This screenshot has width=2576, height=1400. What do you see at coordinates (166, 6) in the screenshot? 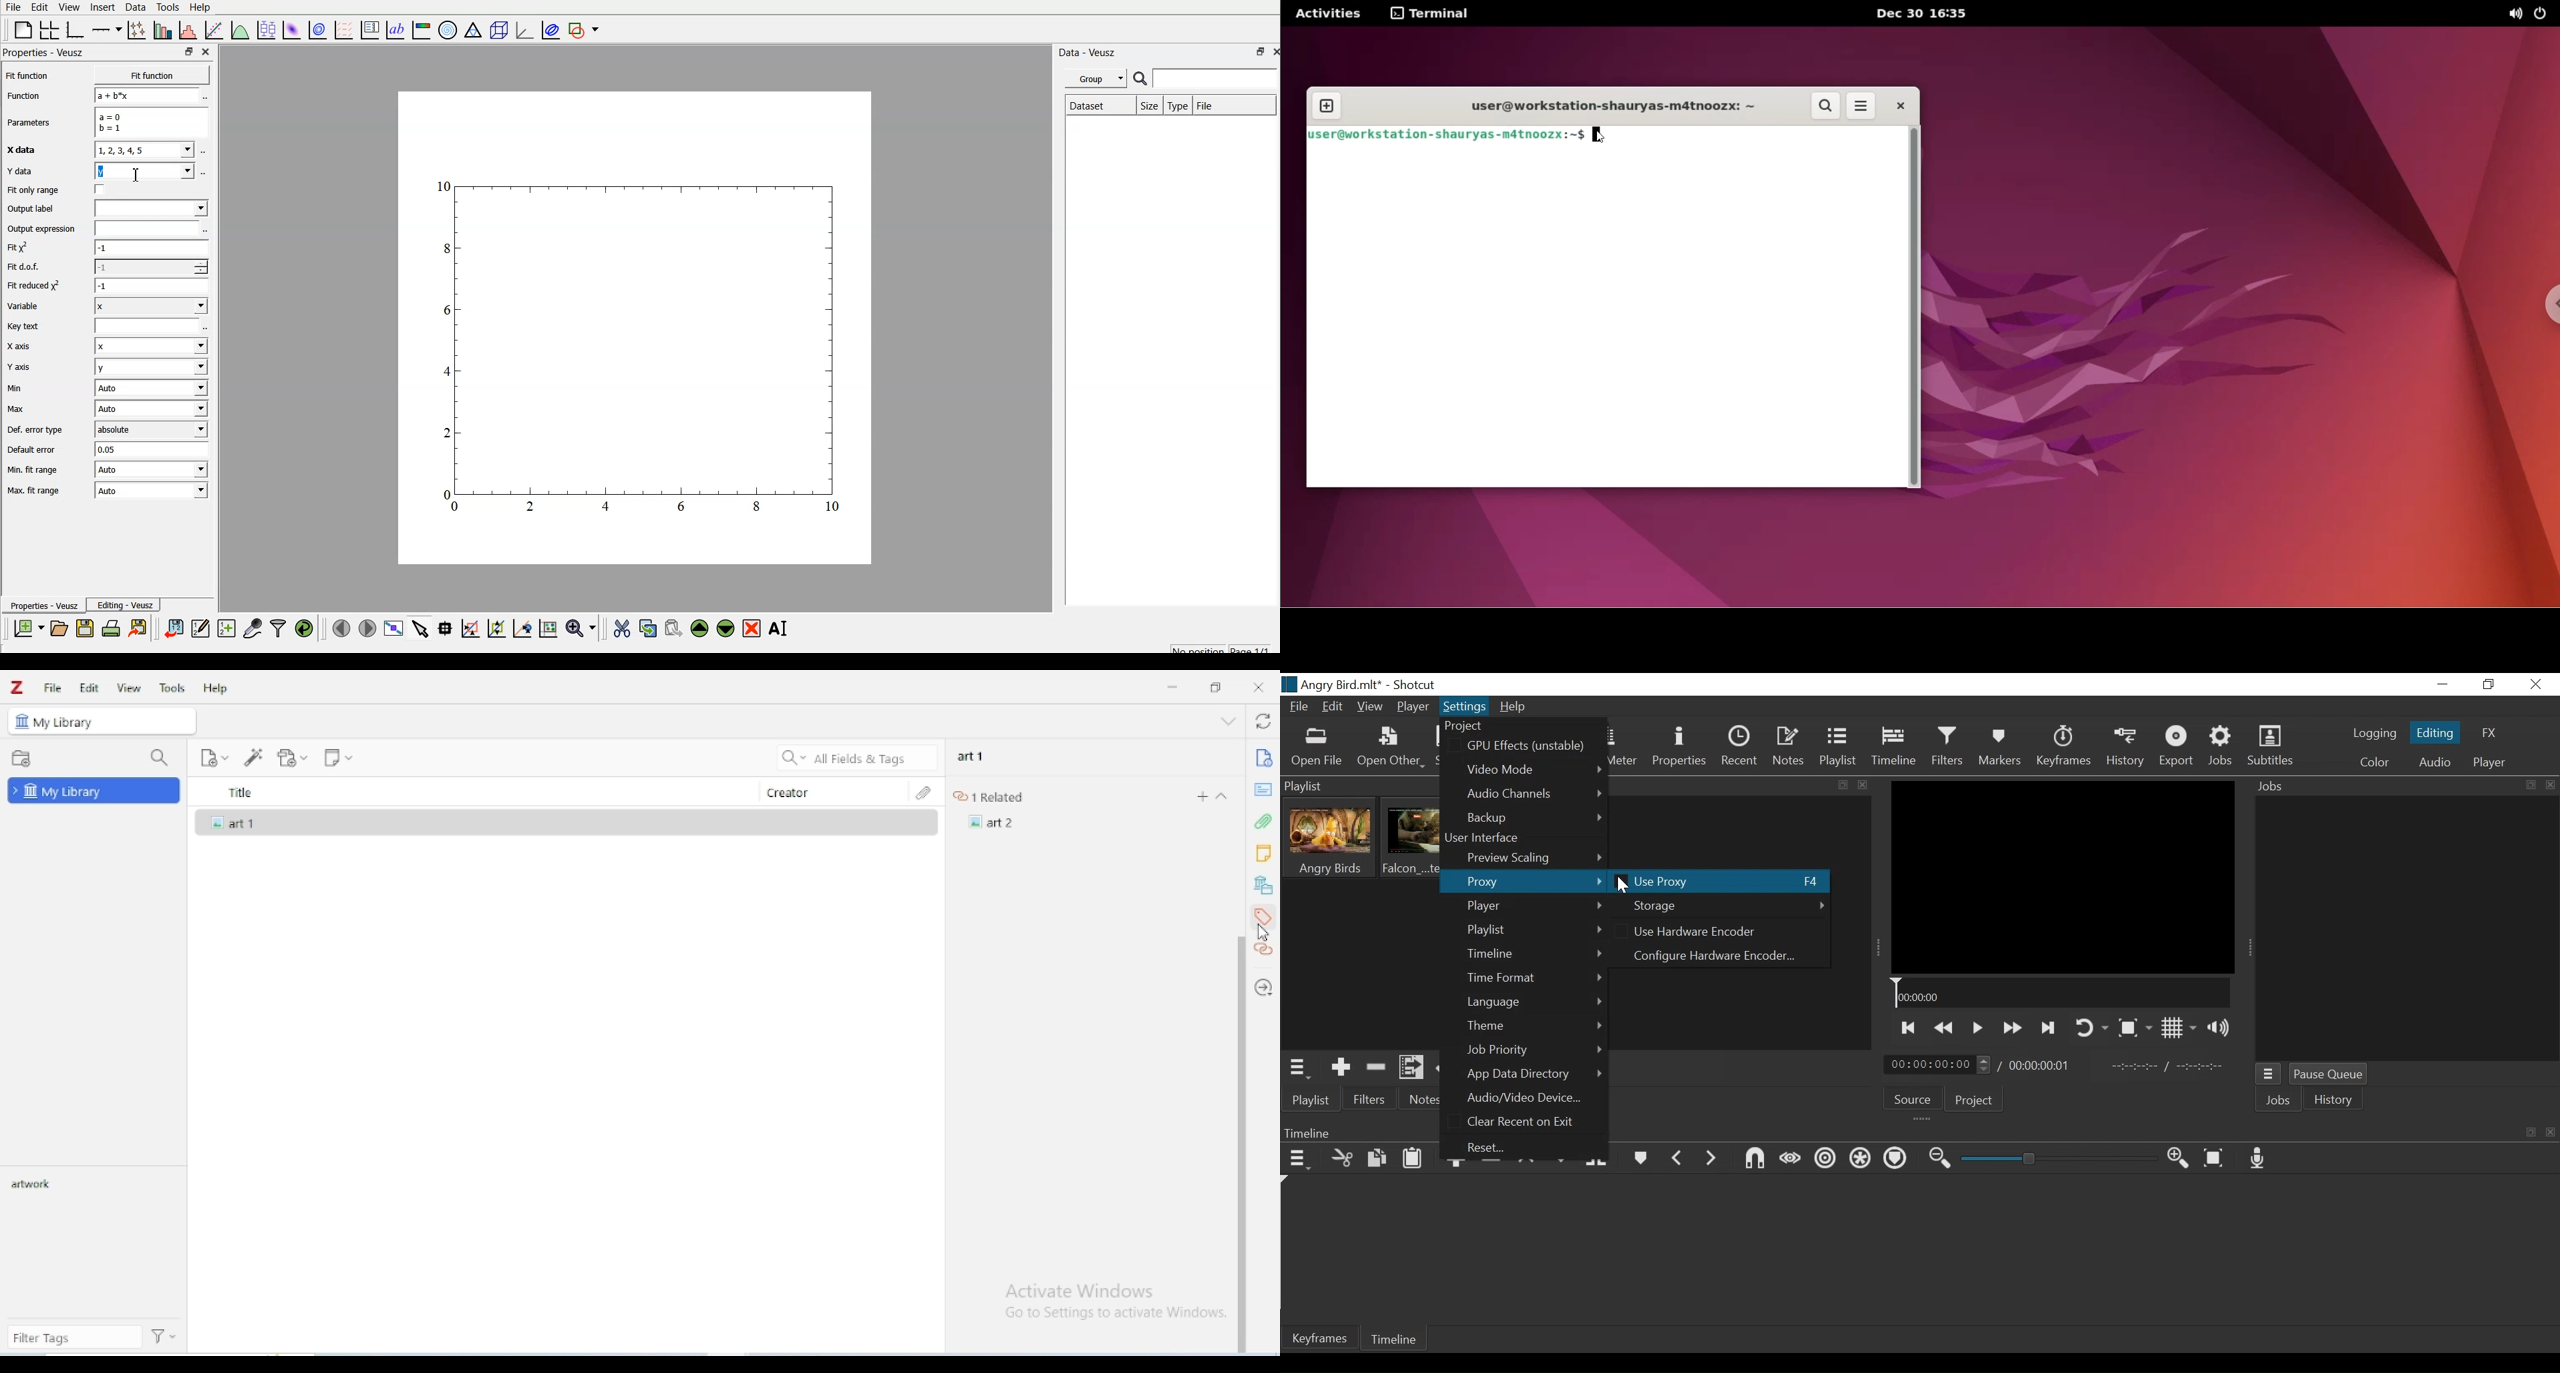
I see `tools` at bounding box center [166, 6].